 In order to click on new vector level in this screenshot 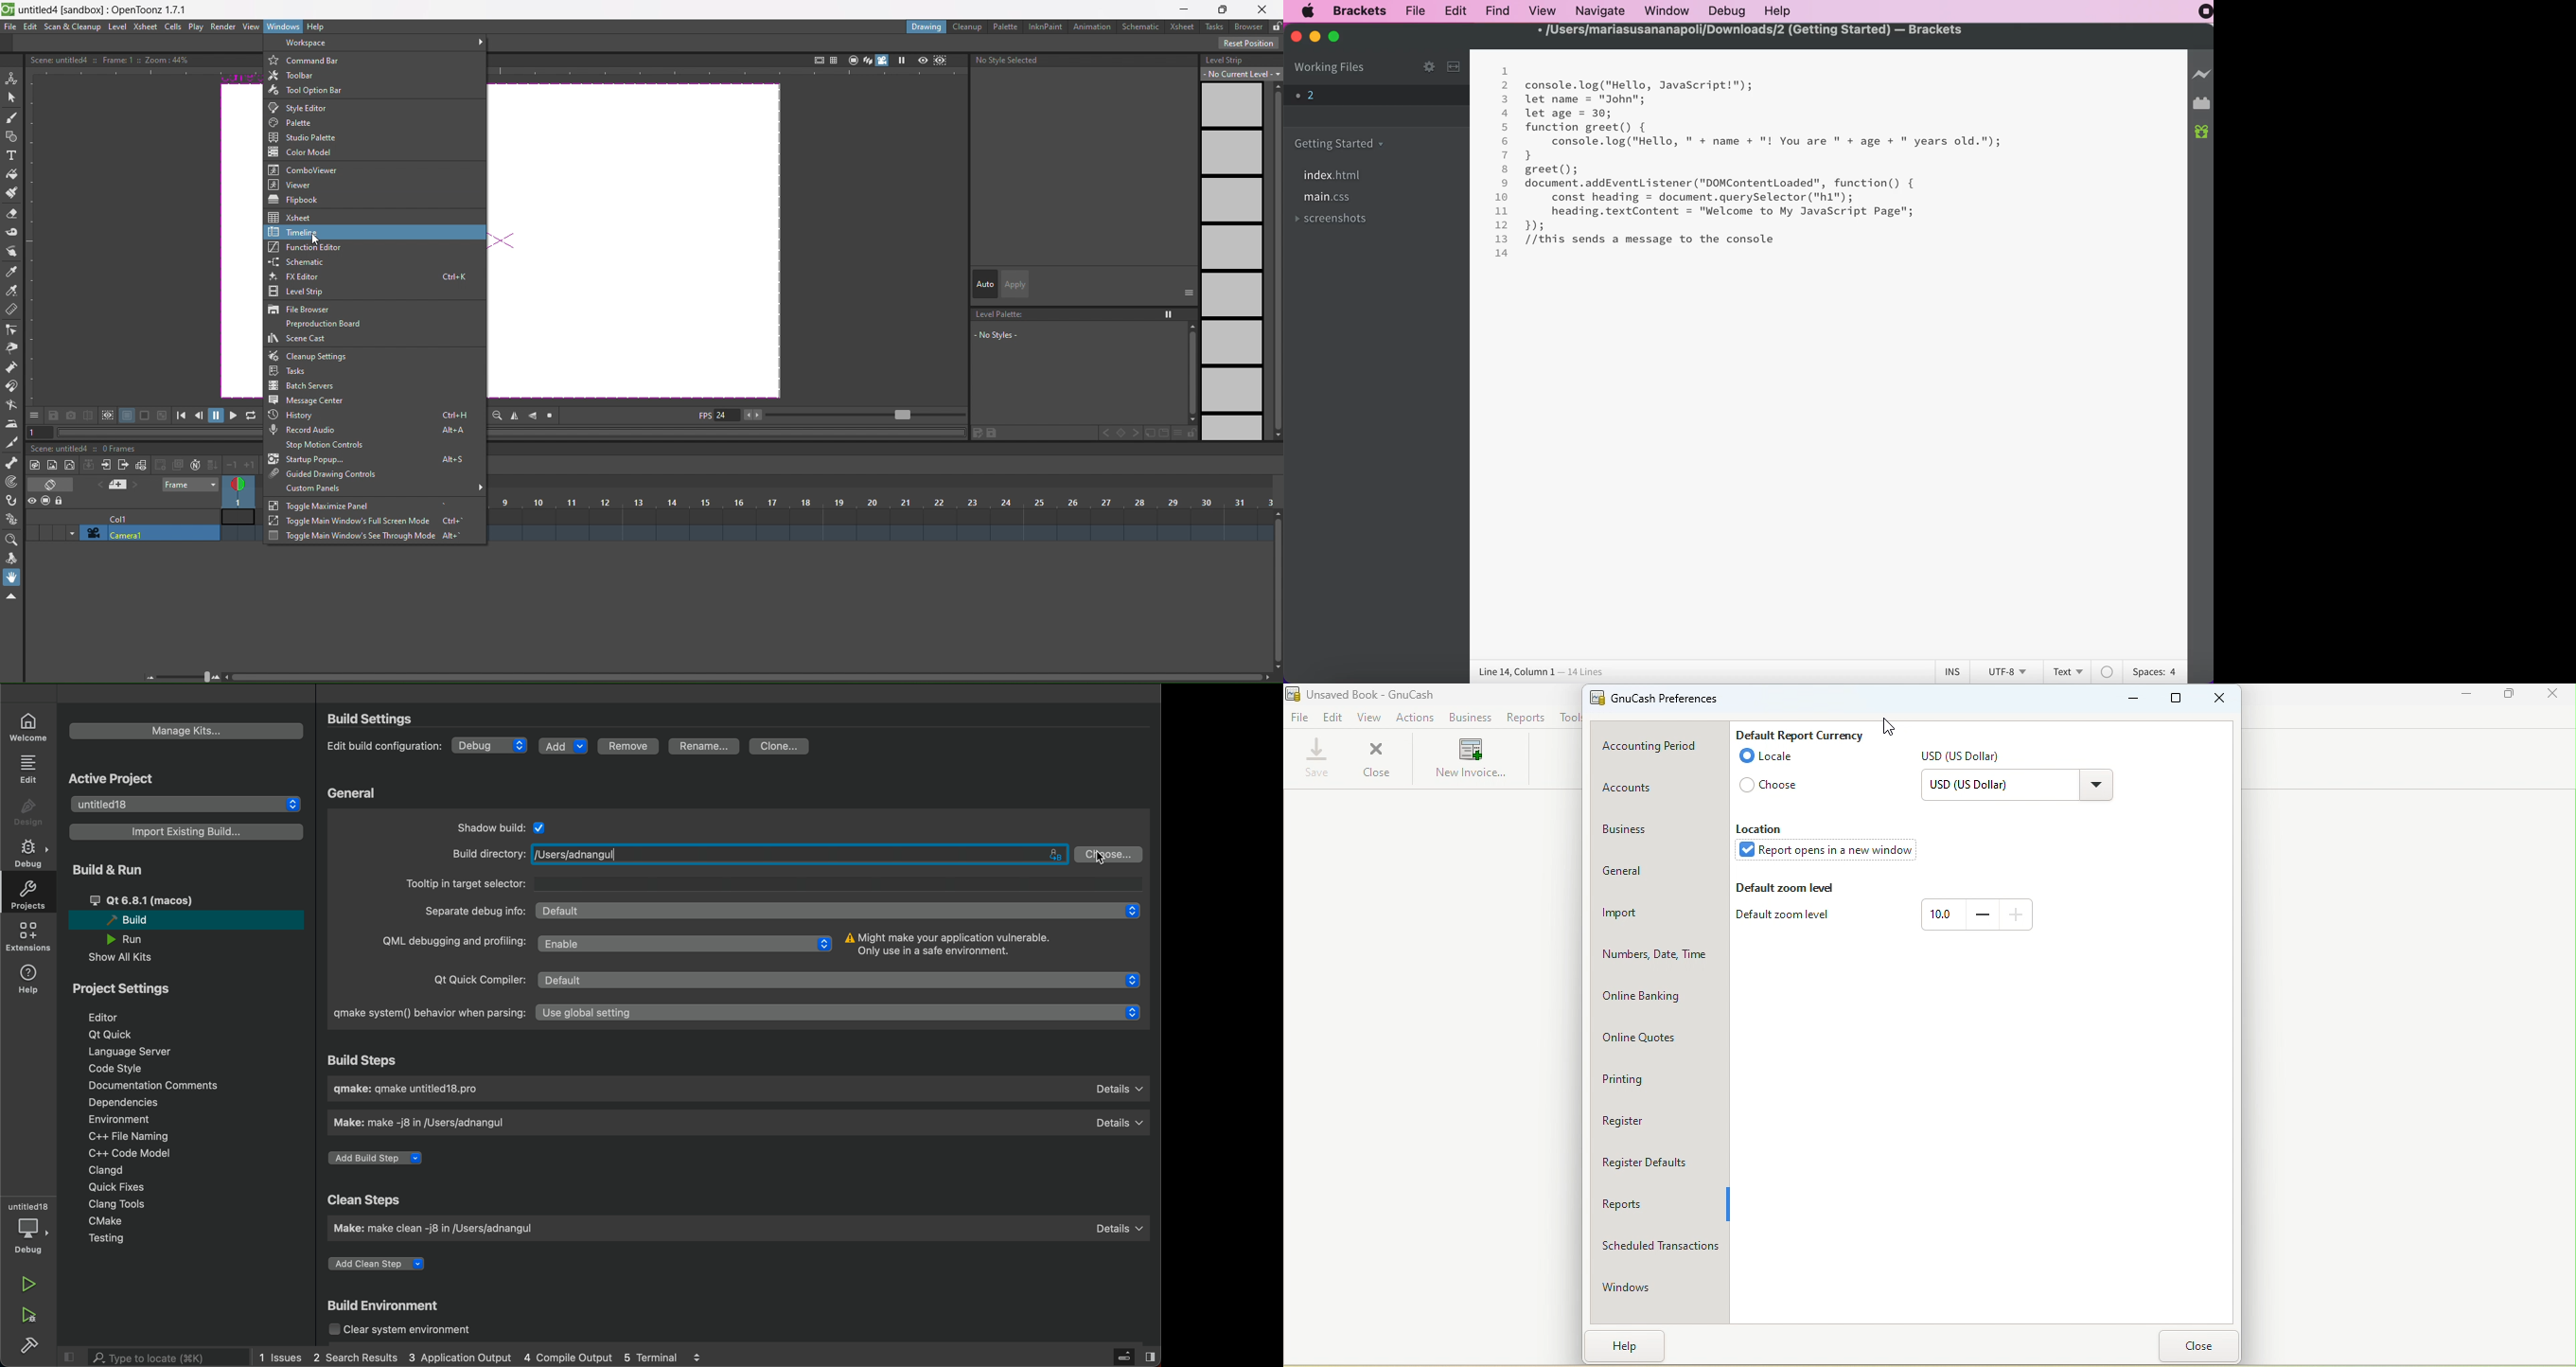, I will do `click(70, 465)`.